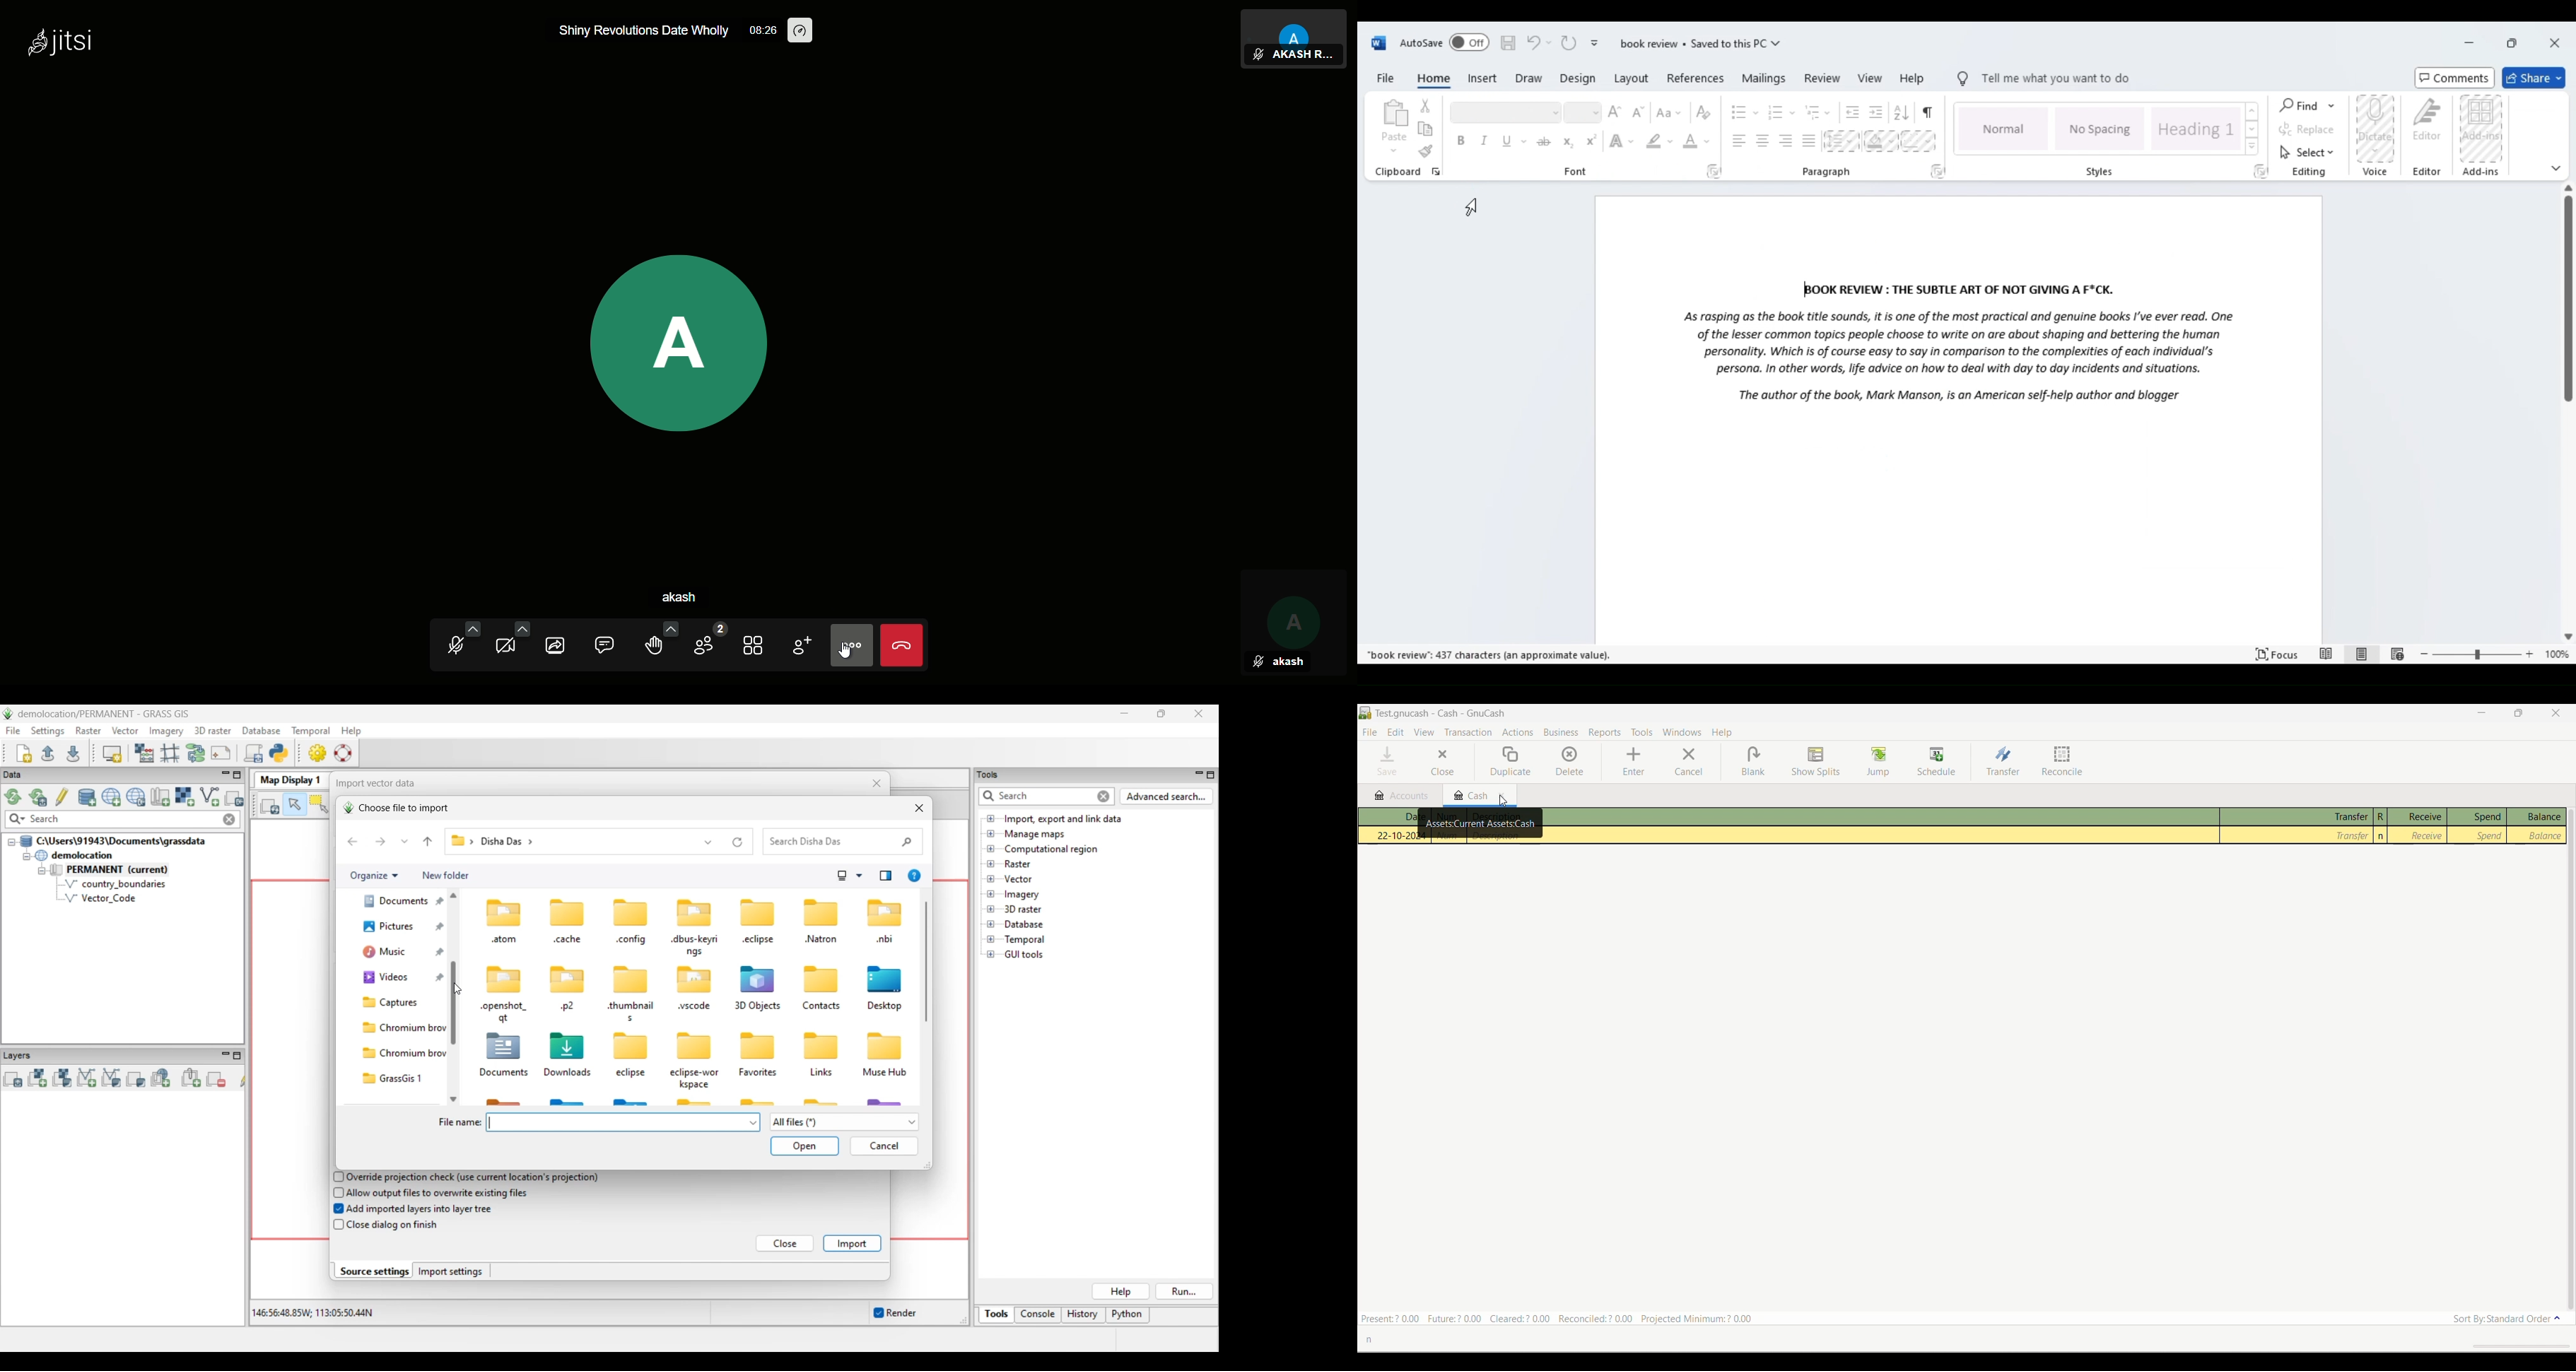  Describe the element at coordinates (1508, 43) in the screenshot. I see `save` at that location.